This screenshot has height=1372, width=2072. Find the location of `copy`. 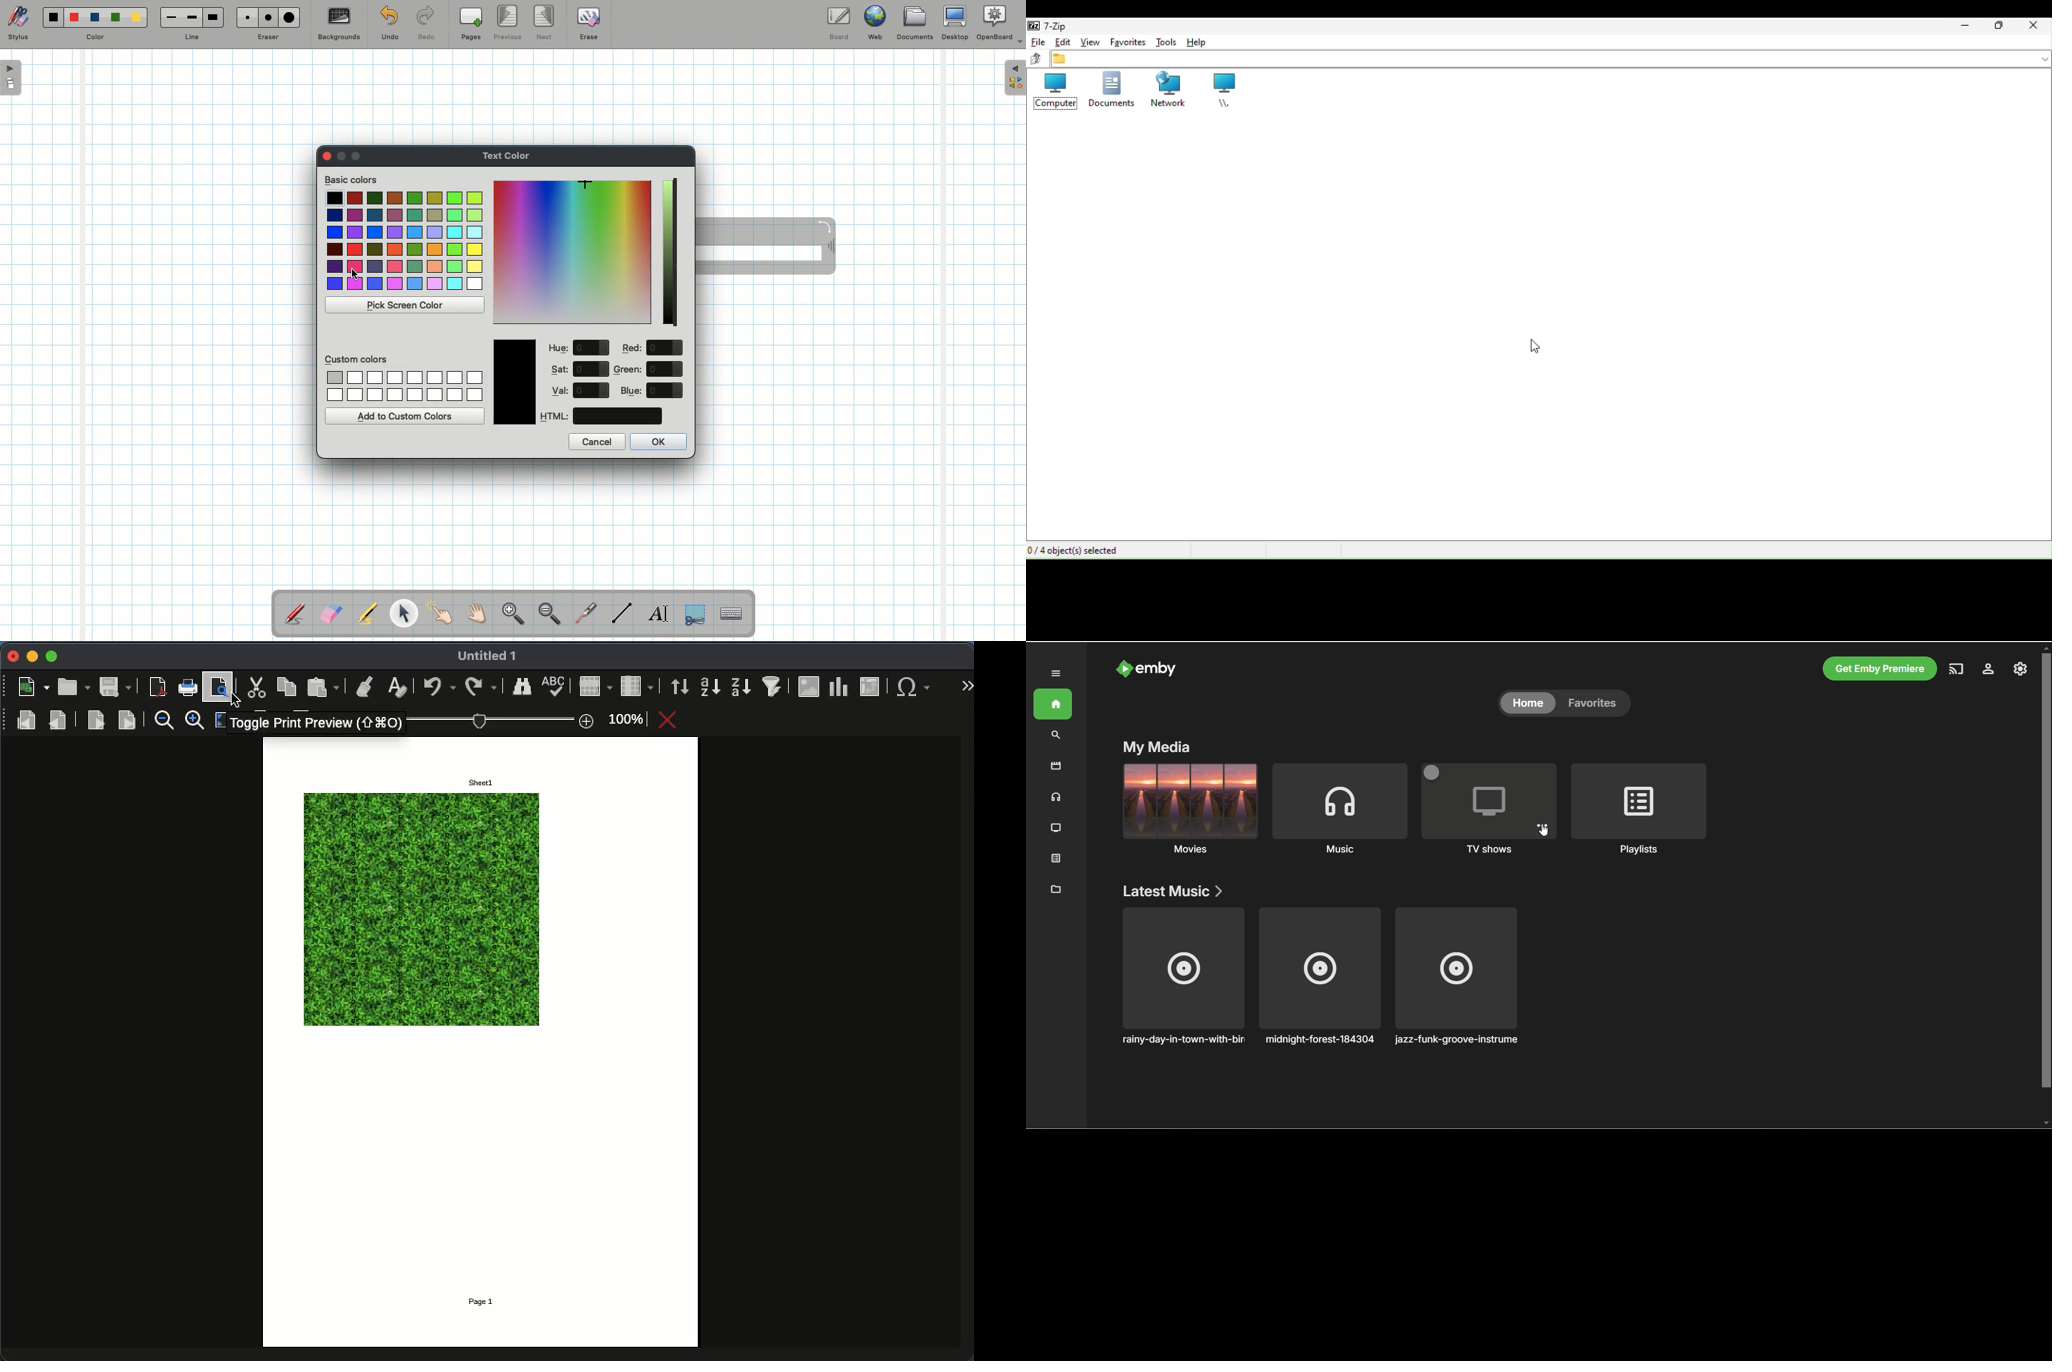

copy is located at coordinates (286, 685).